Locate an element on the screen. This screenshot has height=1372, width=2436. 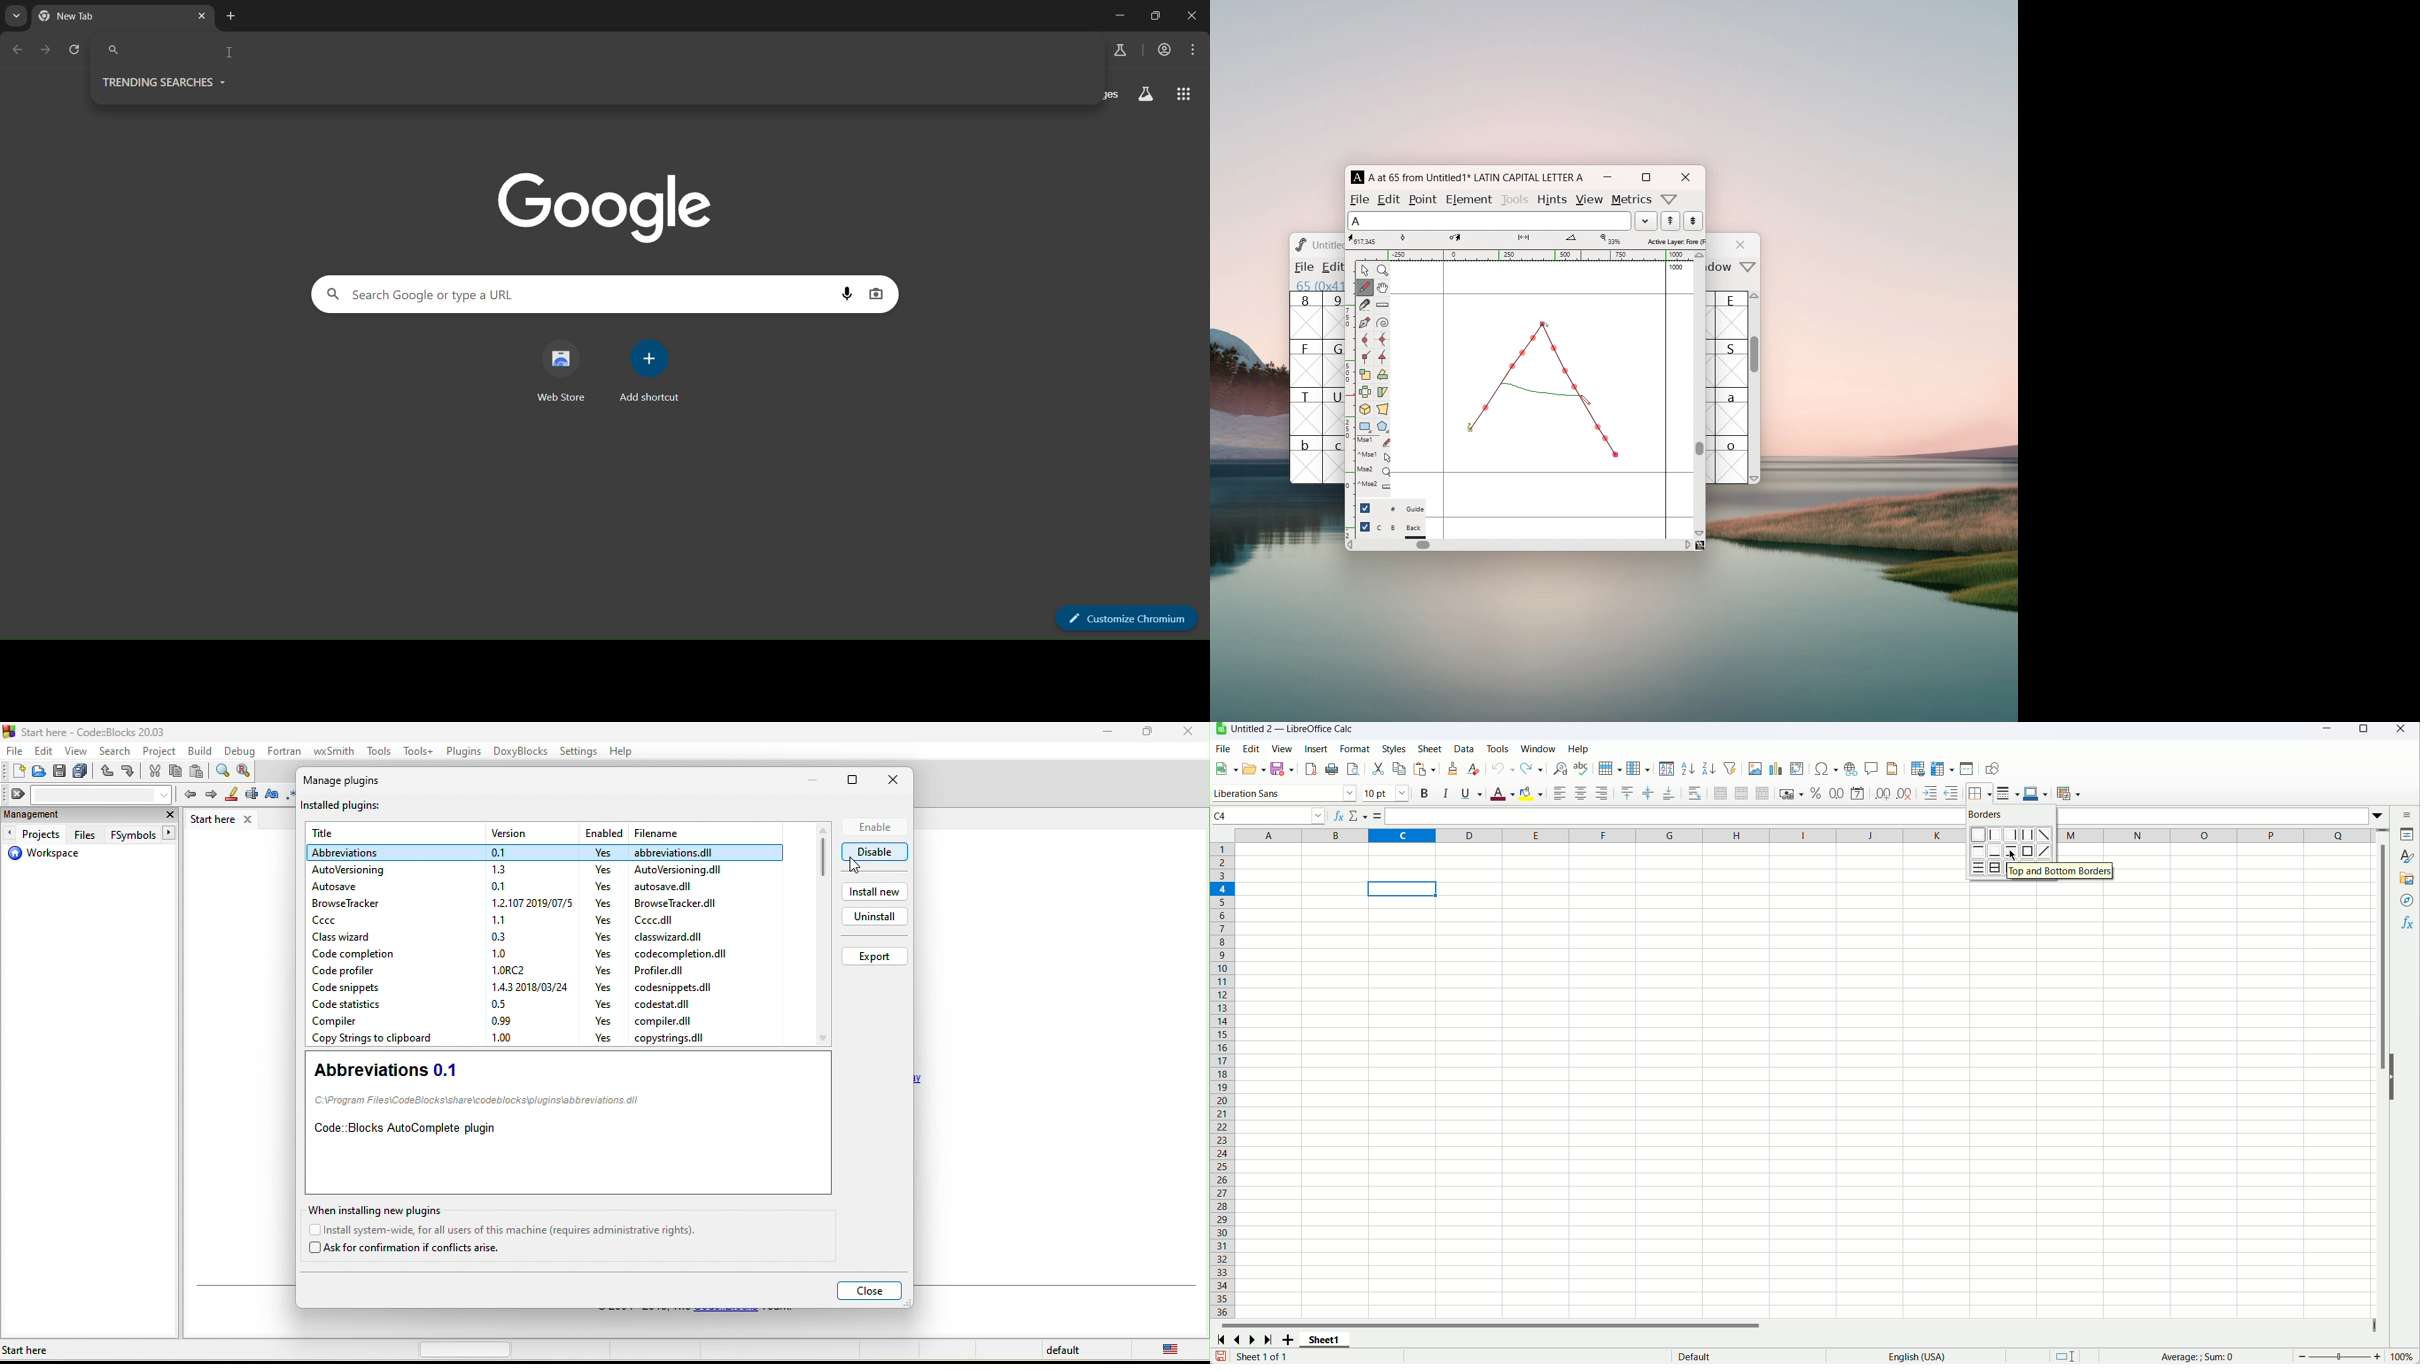
Help is located at coordinates (1579, 749).